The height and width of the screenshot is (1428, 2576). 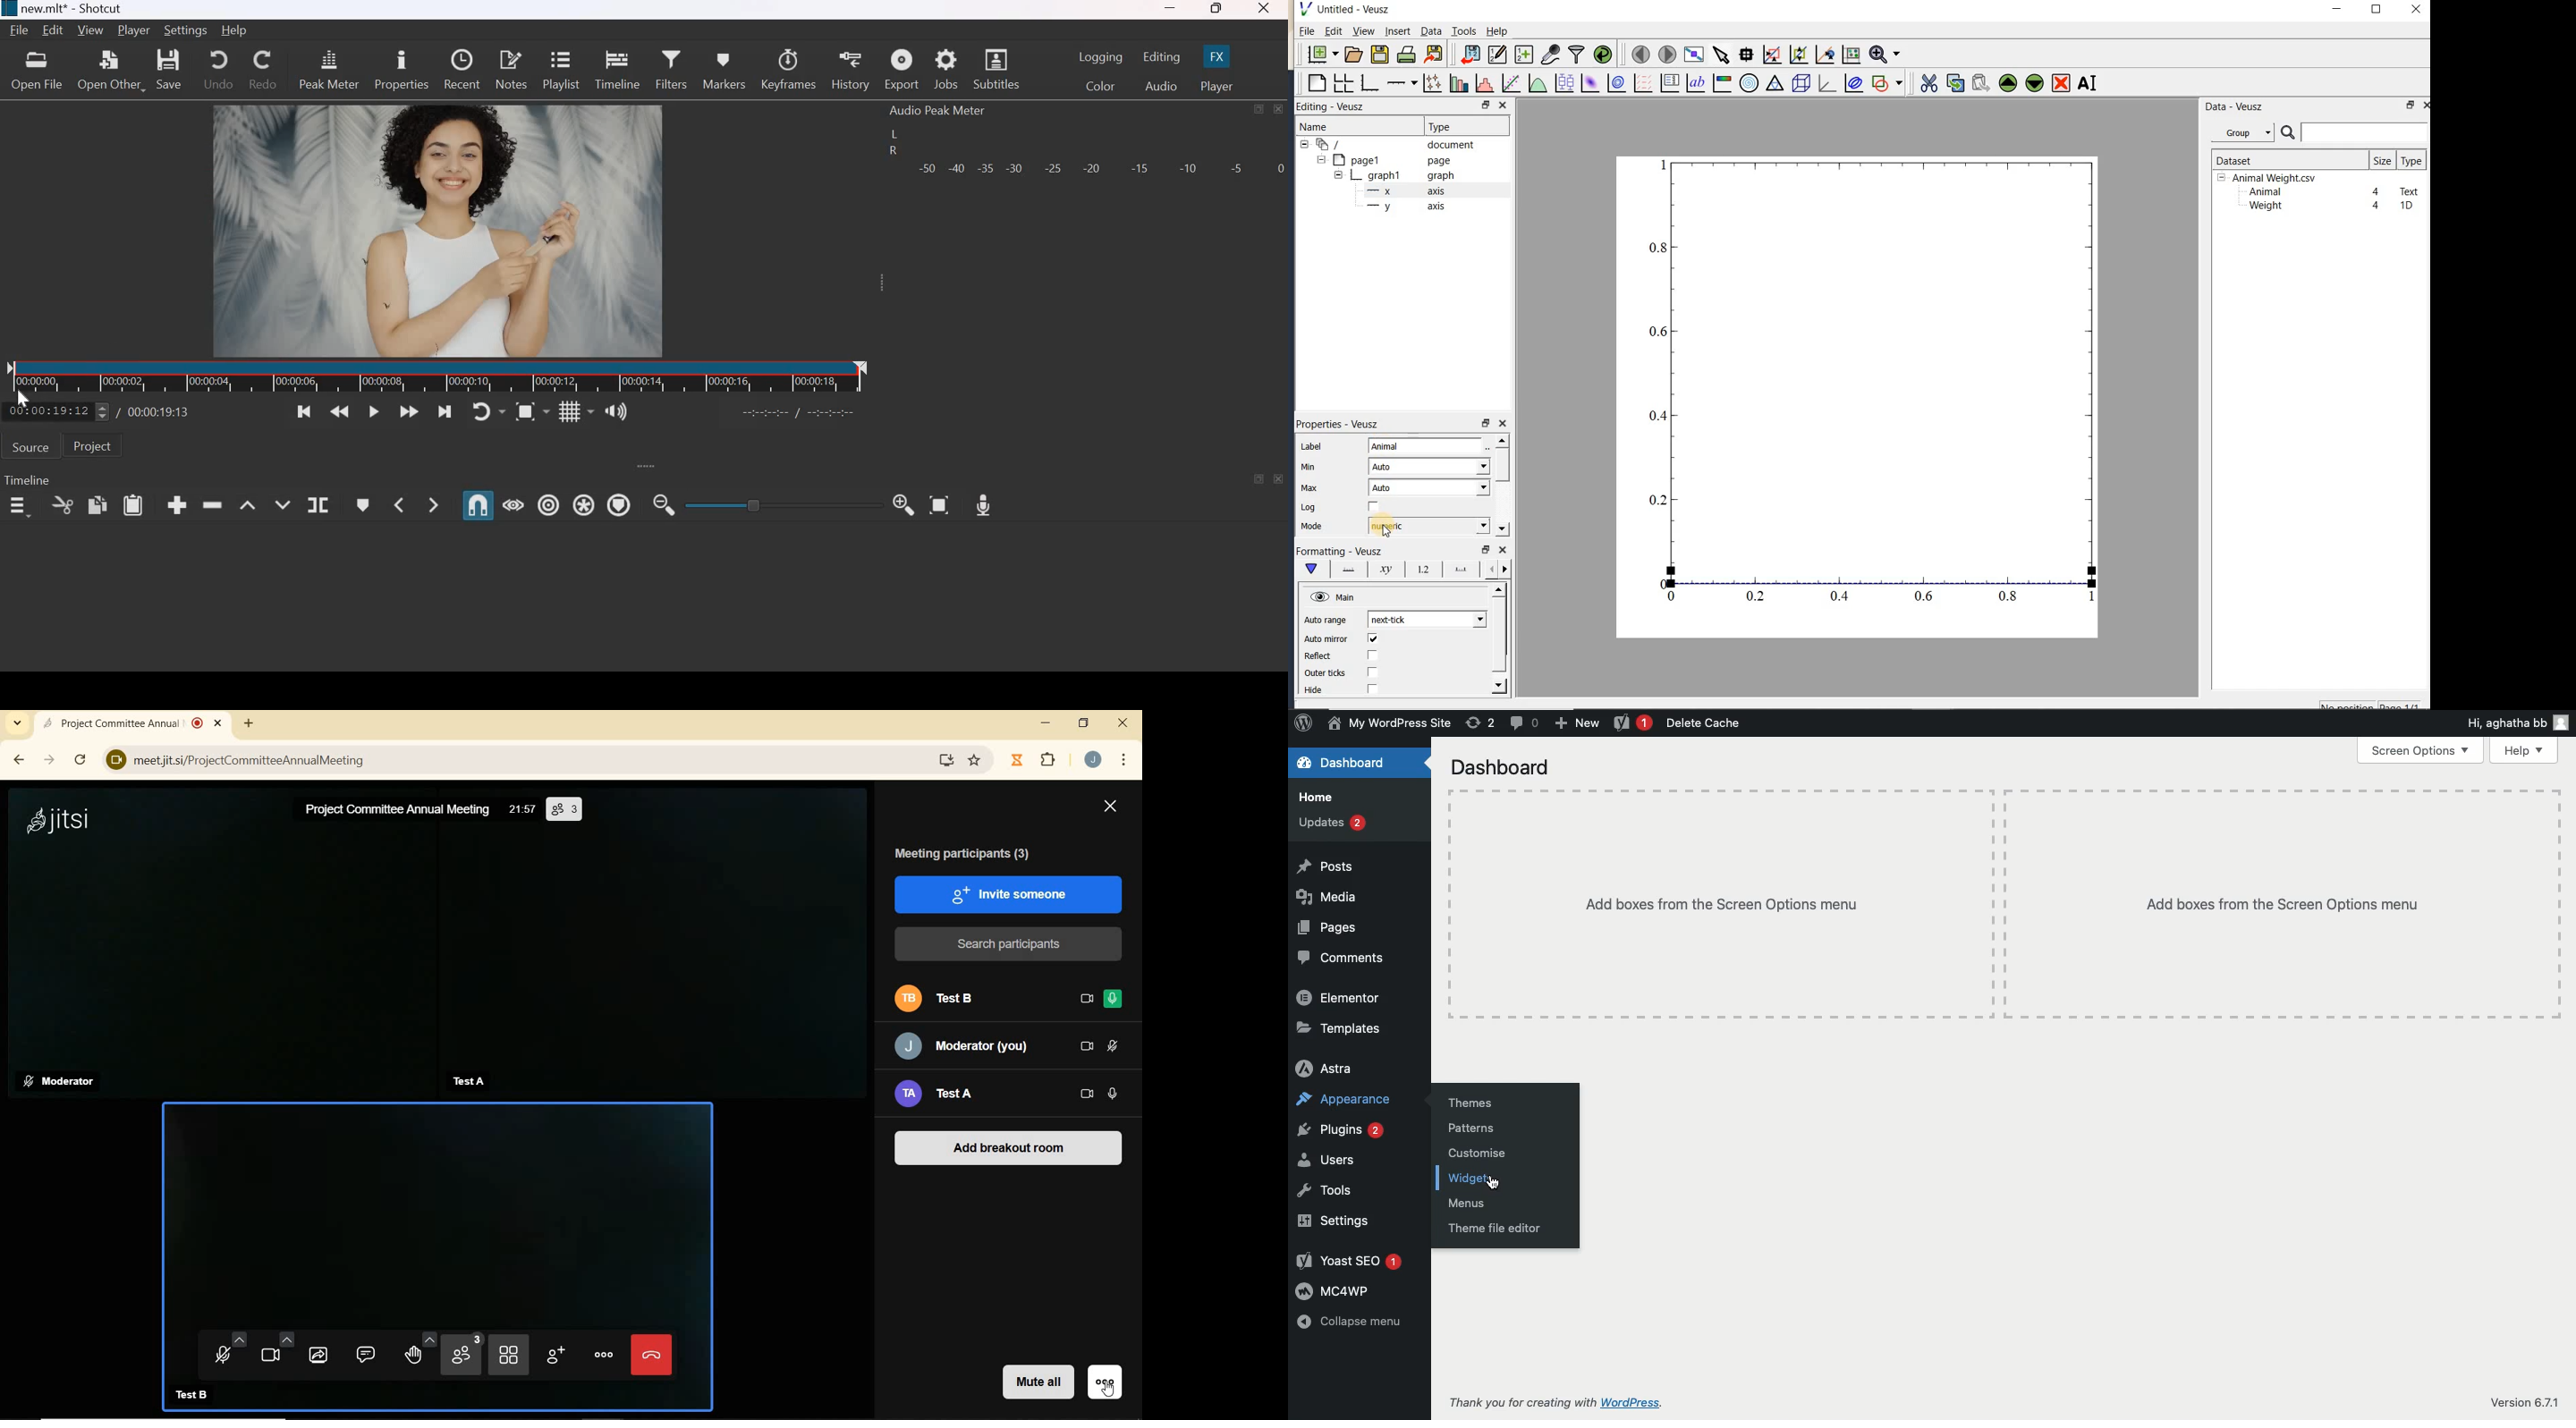 I want to click on Logo, so click(x=1305, y=722).